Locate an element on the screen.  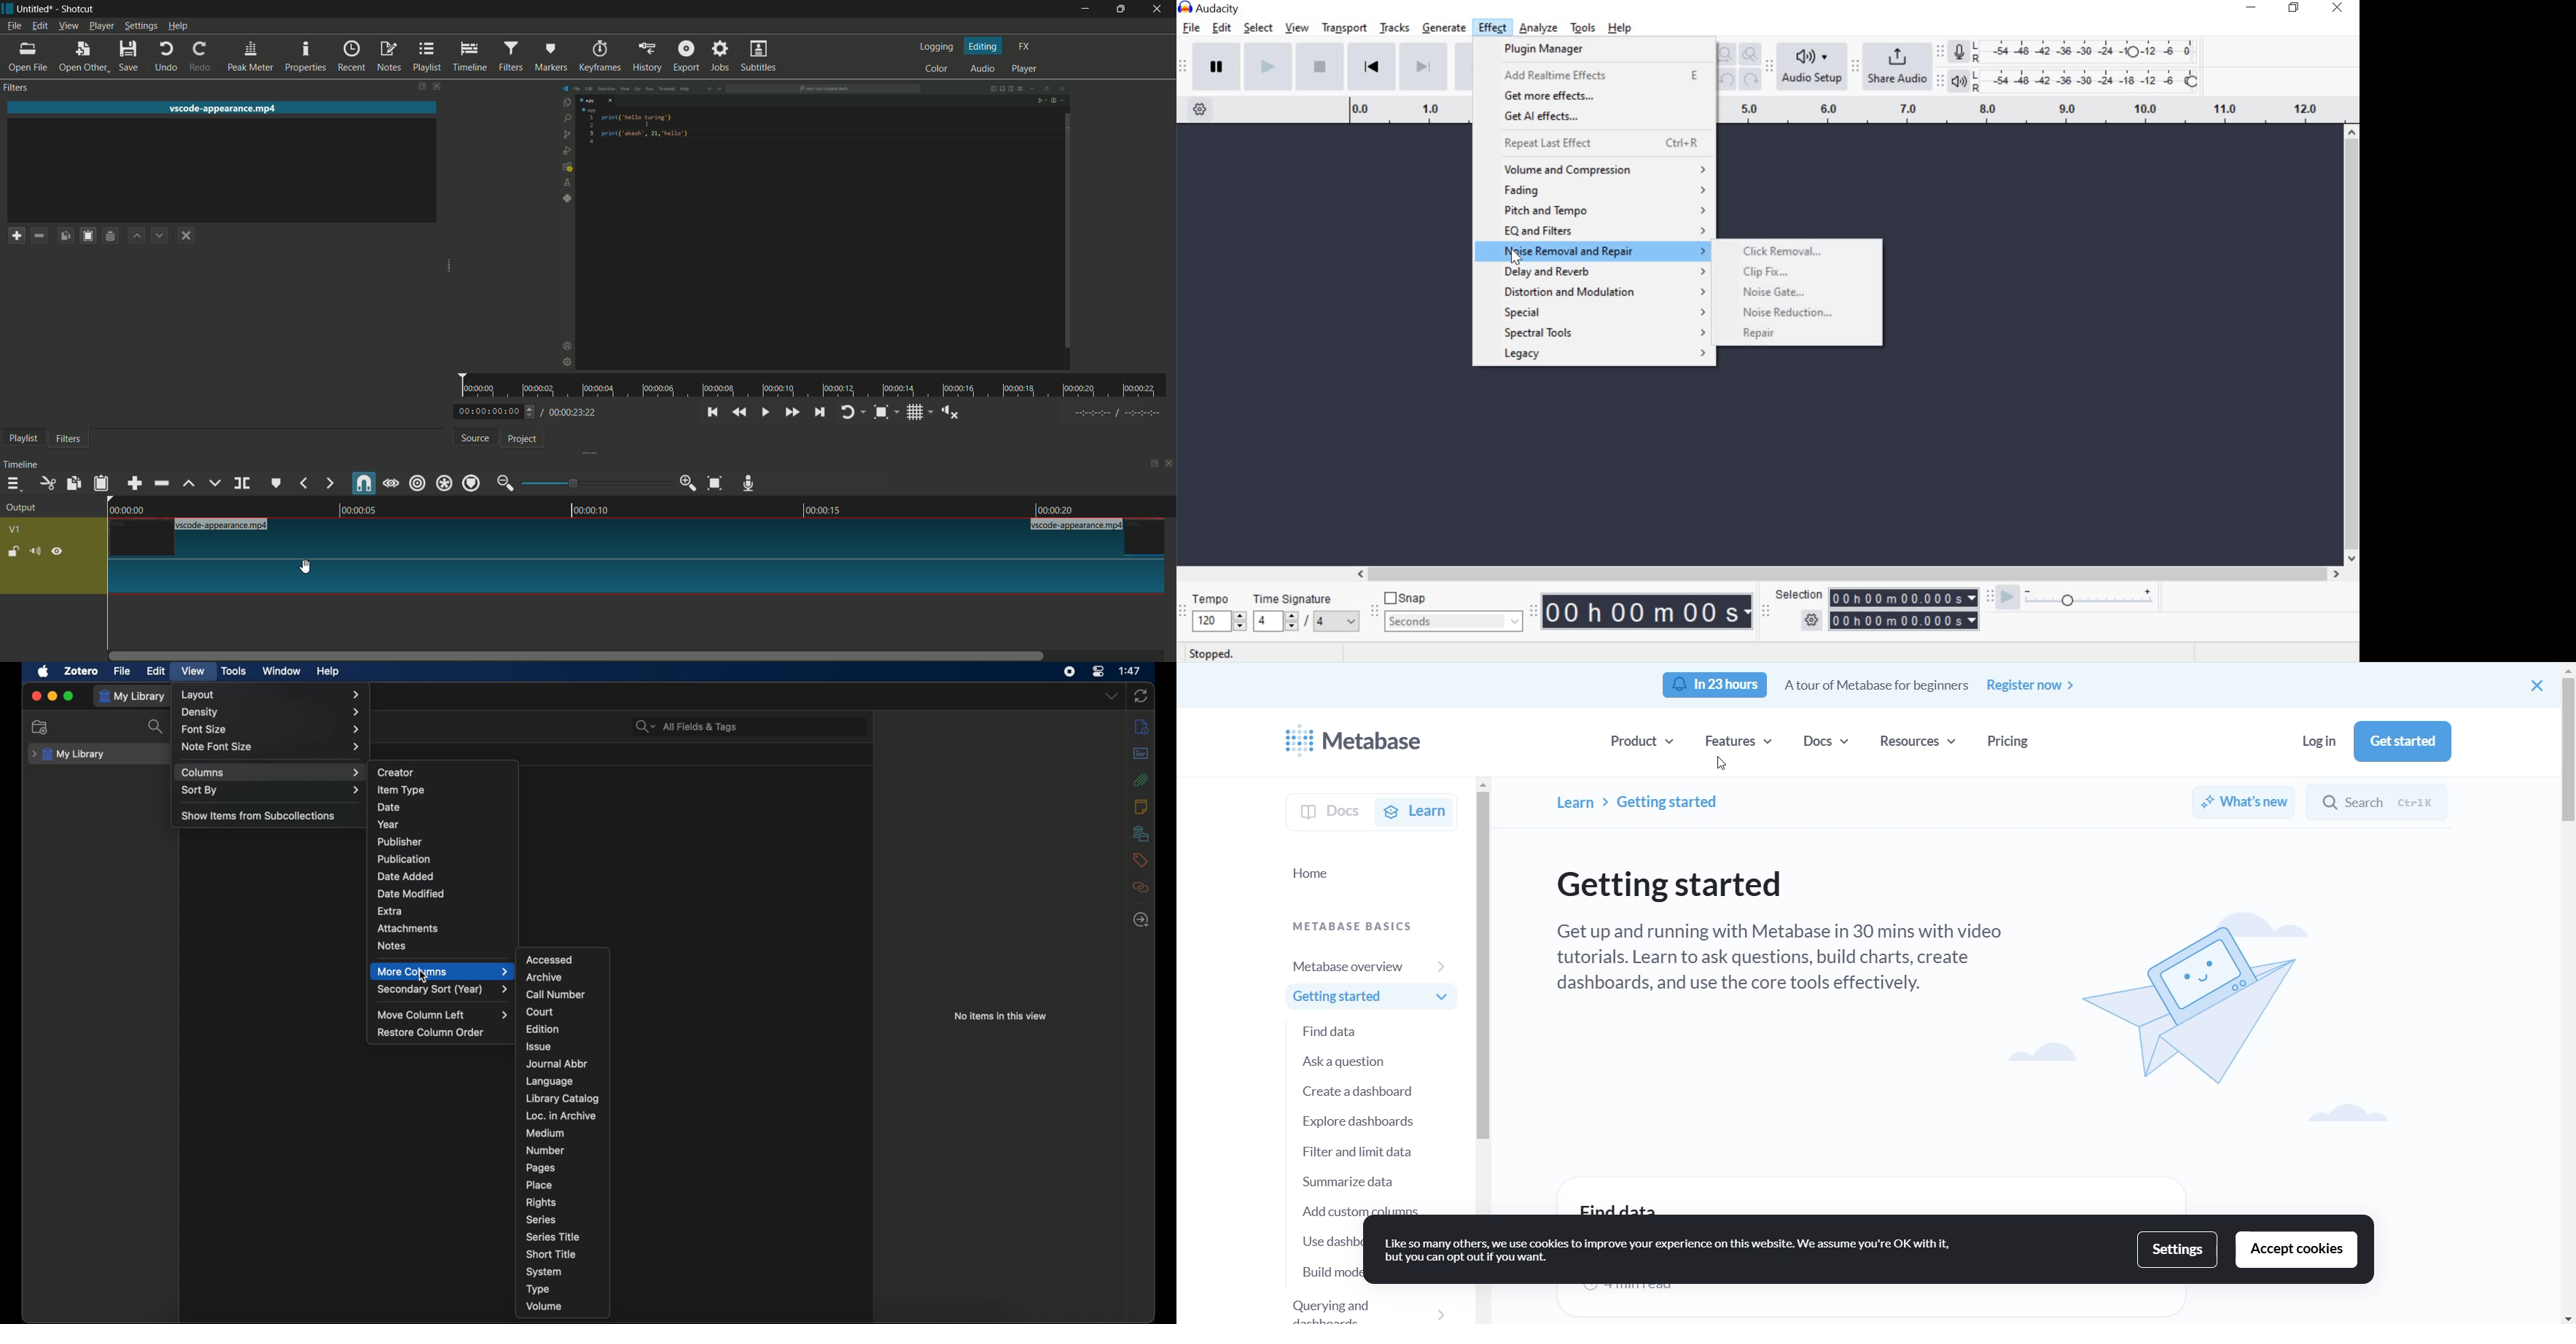
repeat last effect is located at coordinates (1607, 143).